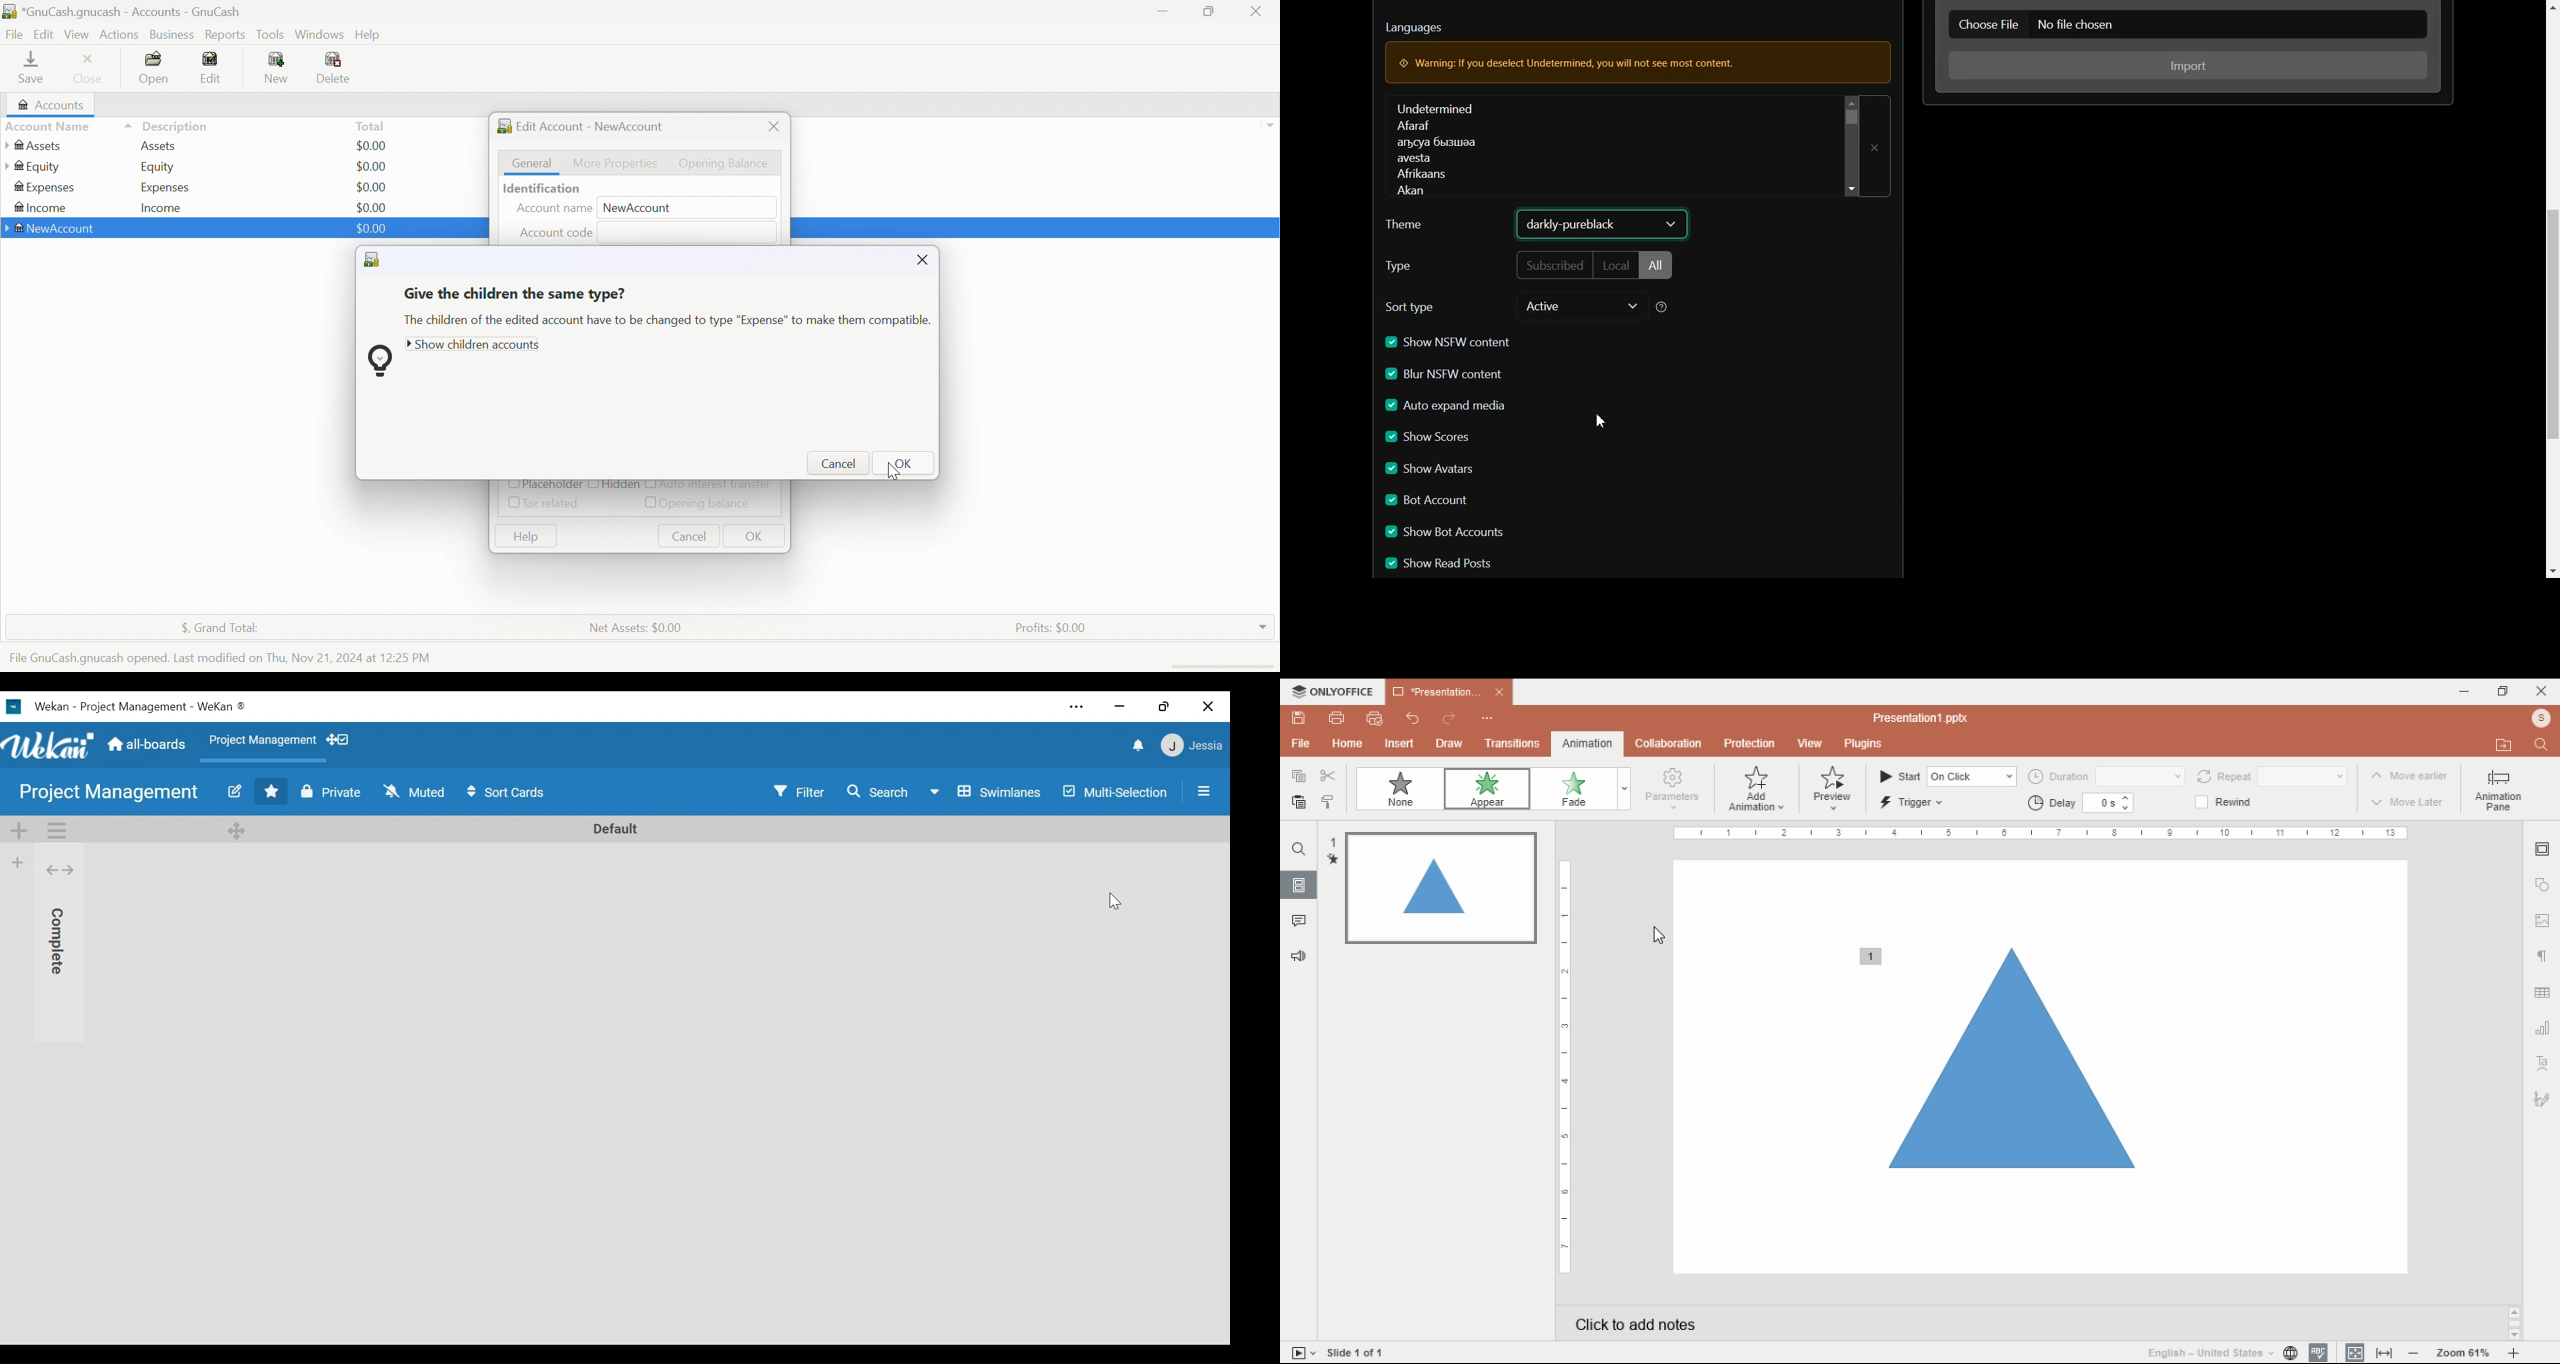 This screenshot has width=2576, height=1372. I want to click on suggesstions and feedback, so click(1300, 957).